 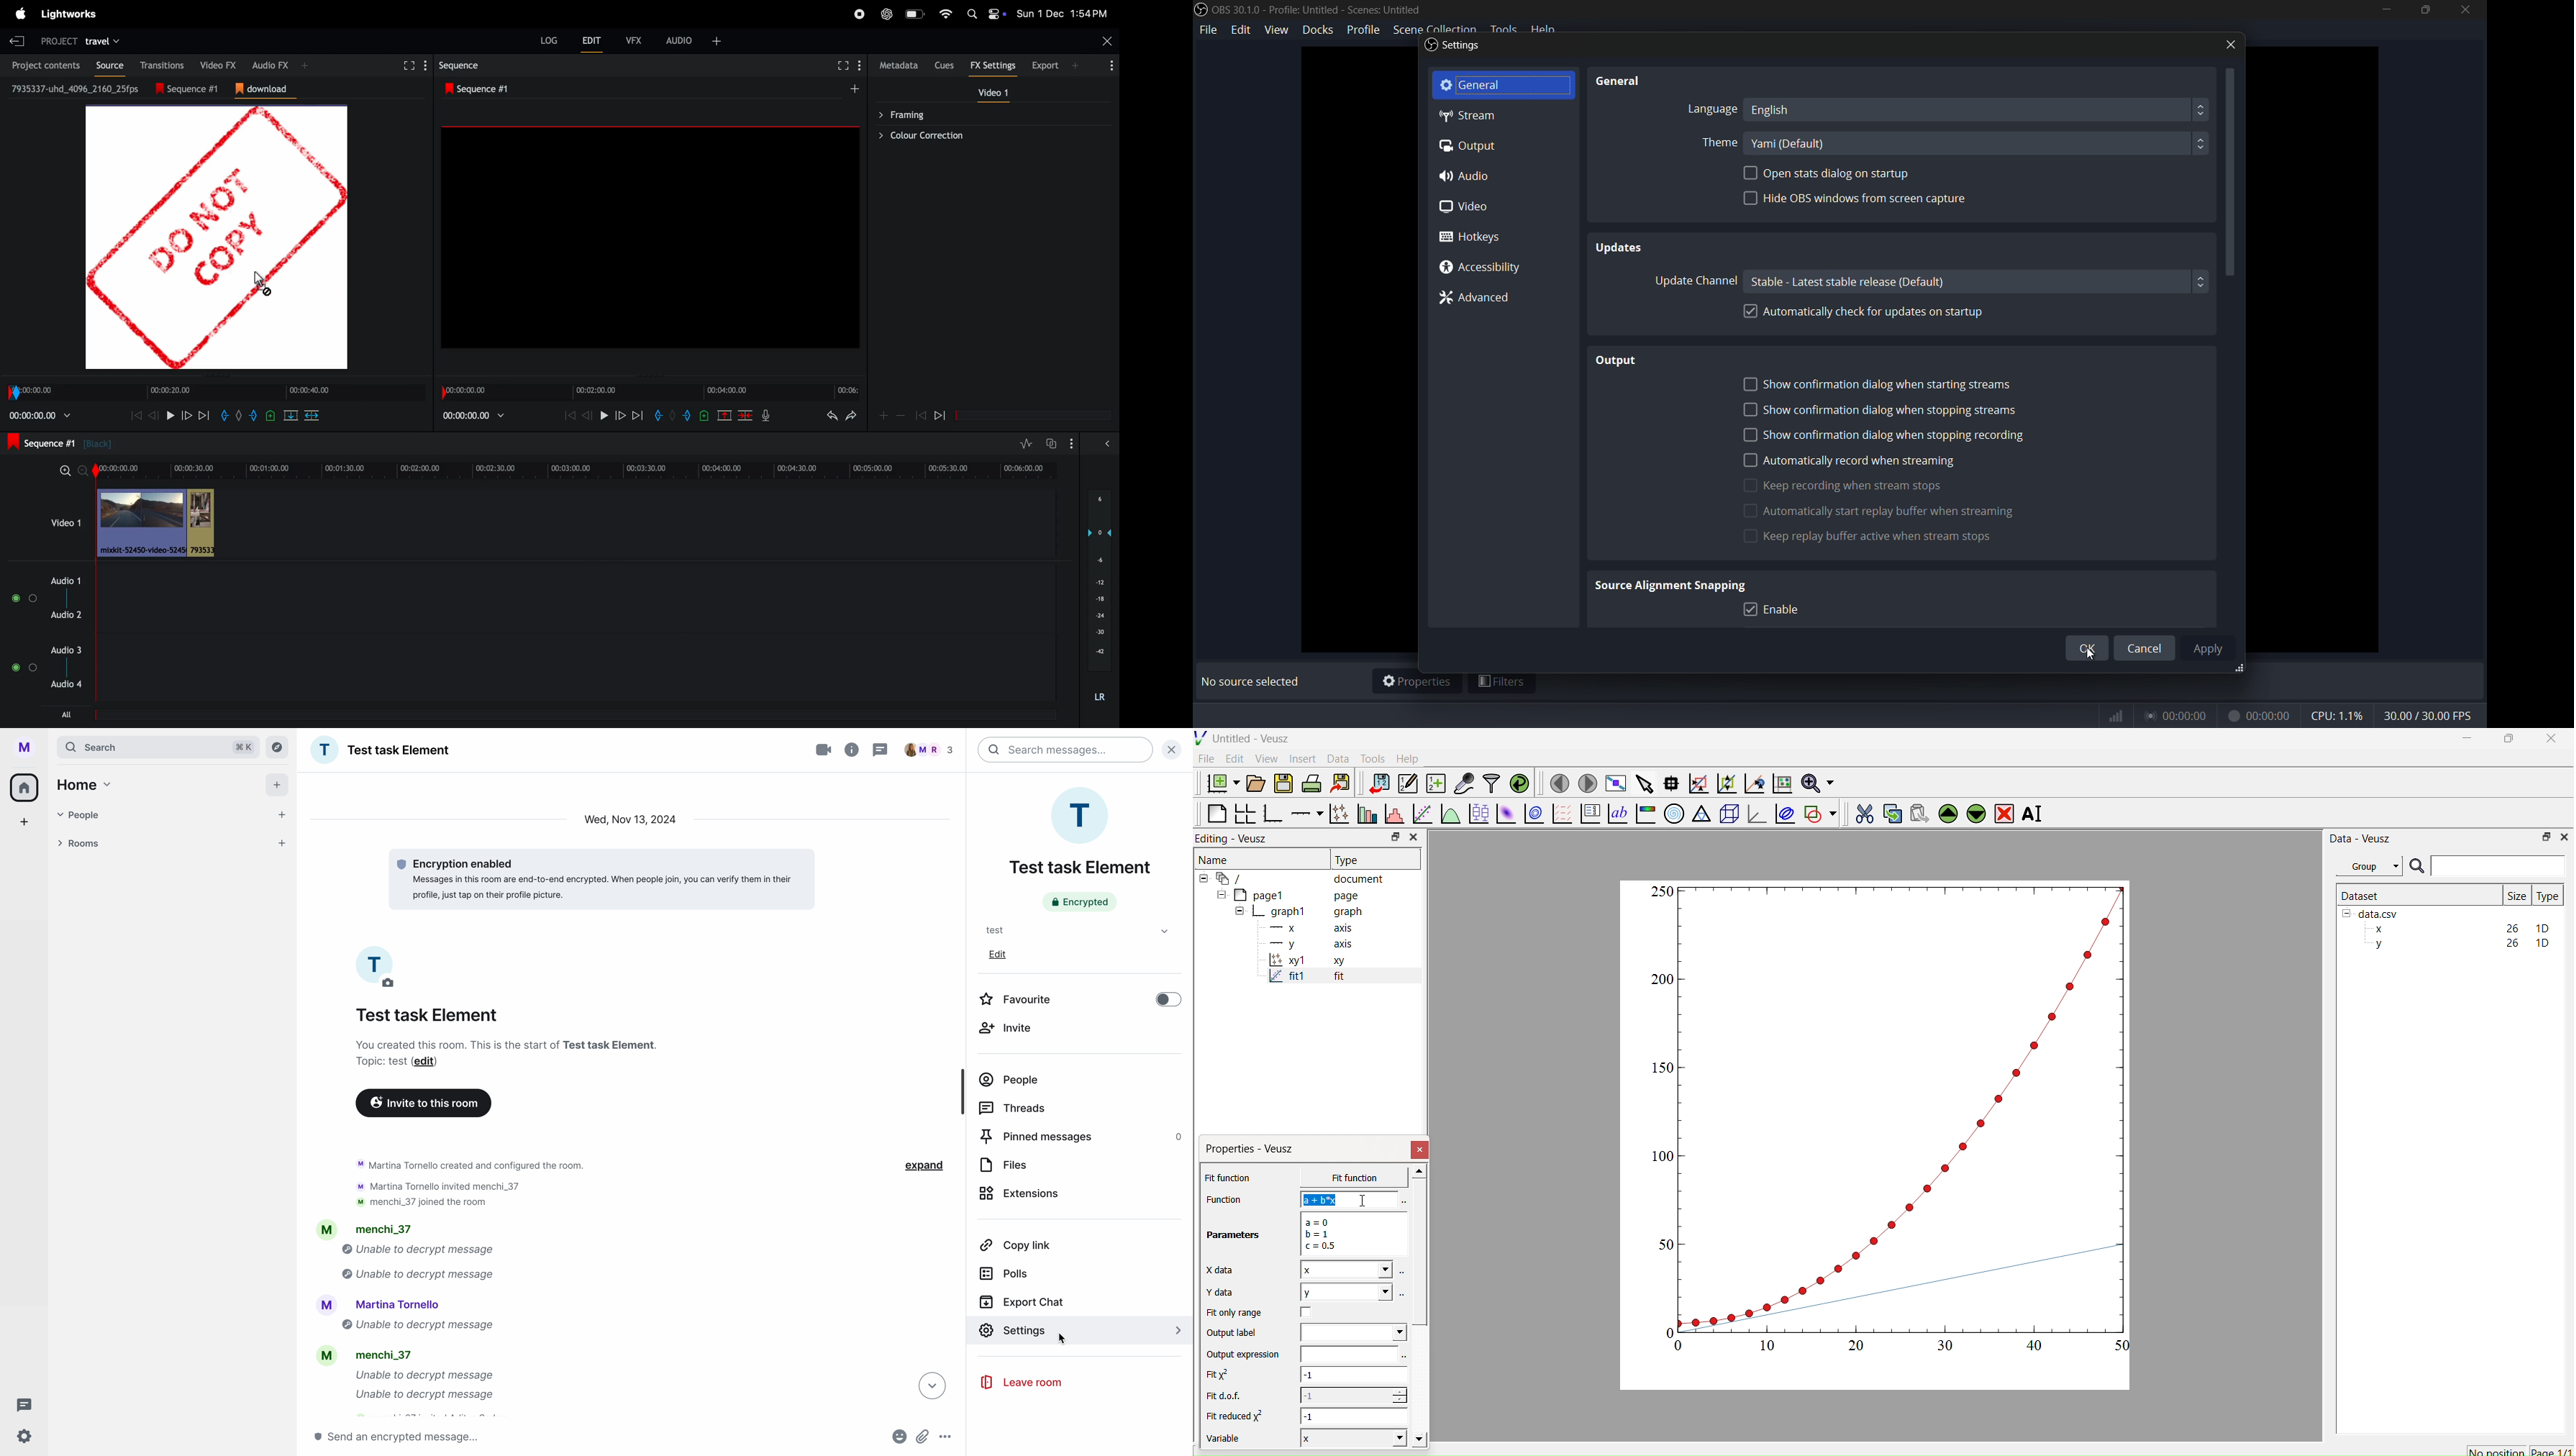 What do you see at coordinates (1504, 681) in the screenshot?
I see `Filters` at bounding box center [1504, 681].